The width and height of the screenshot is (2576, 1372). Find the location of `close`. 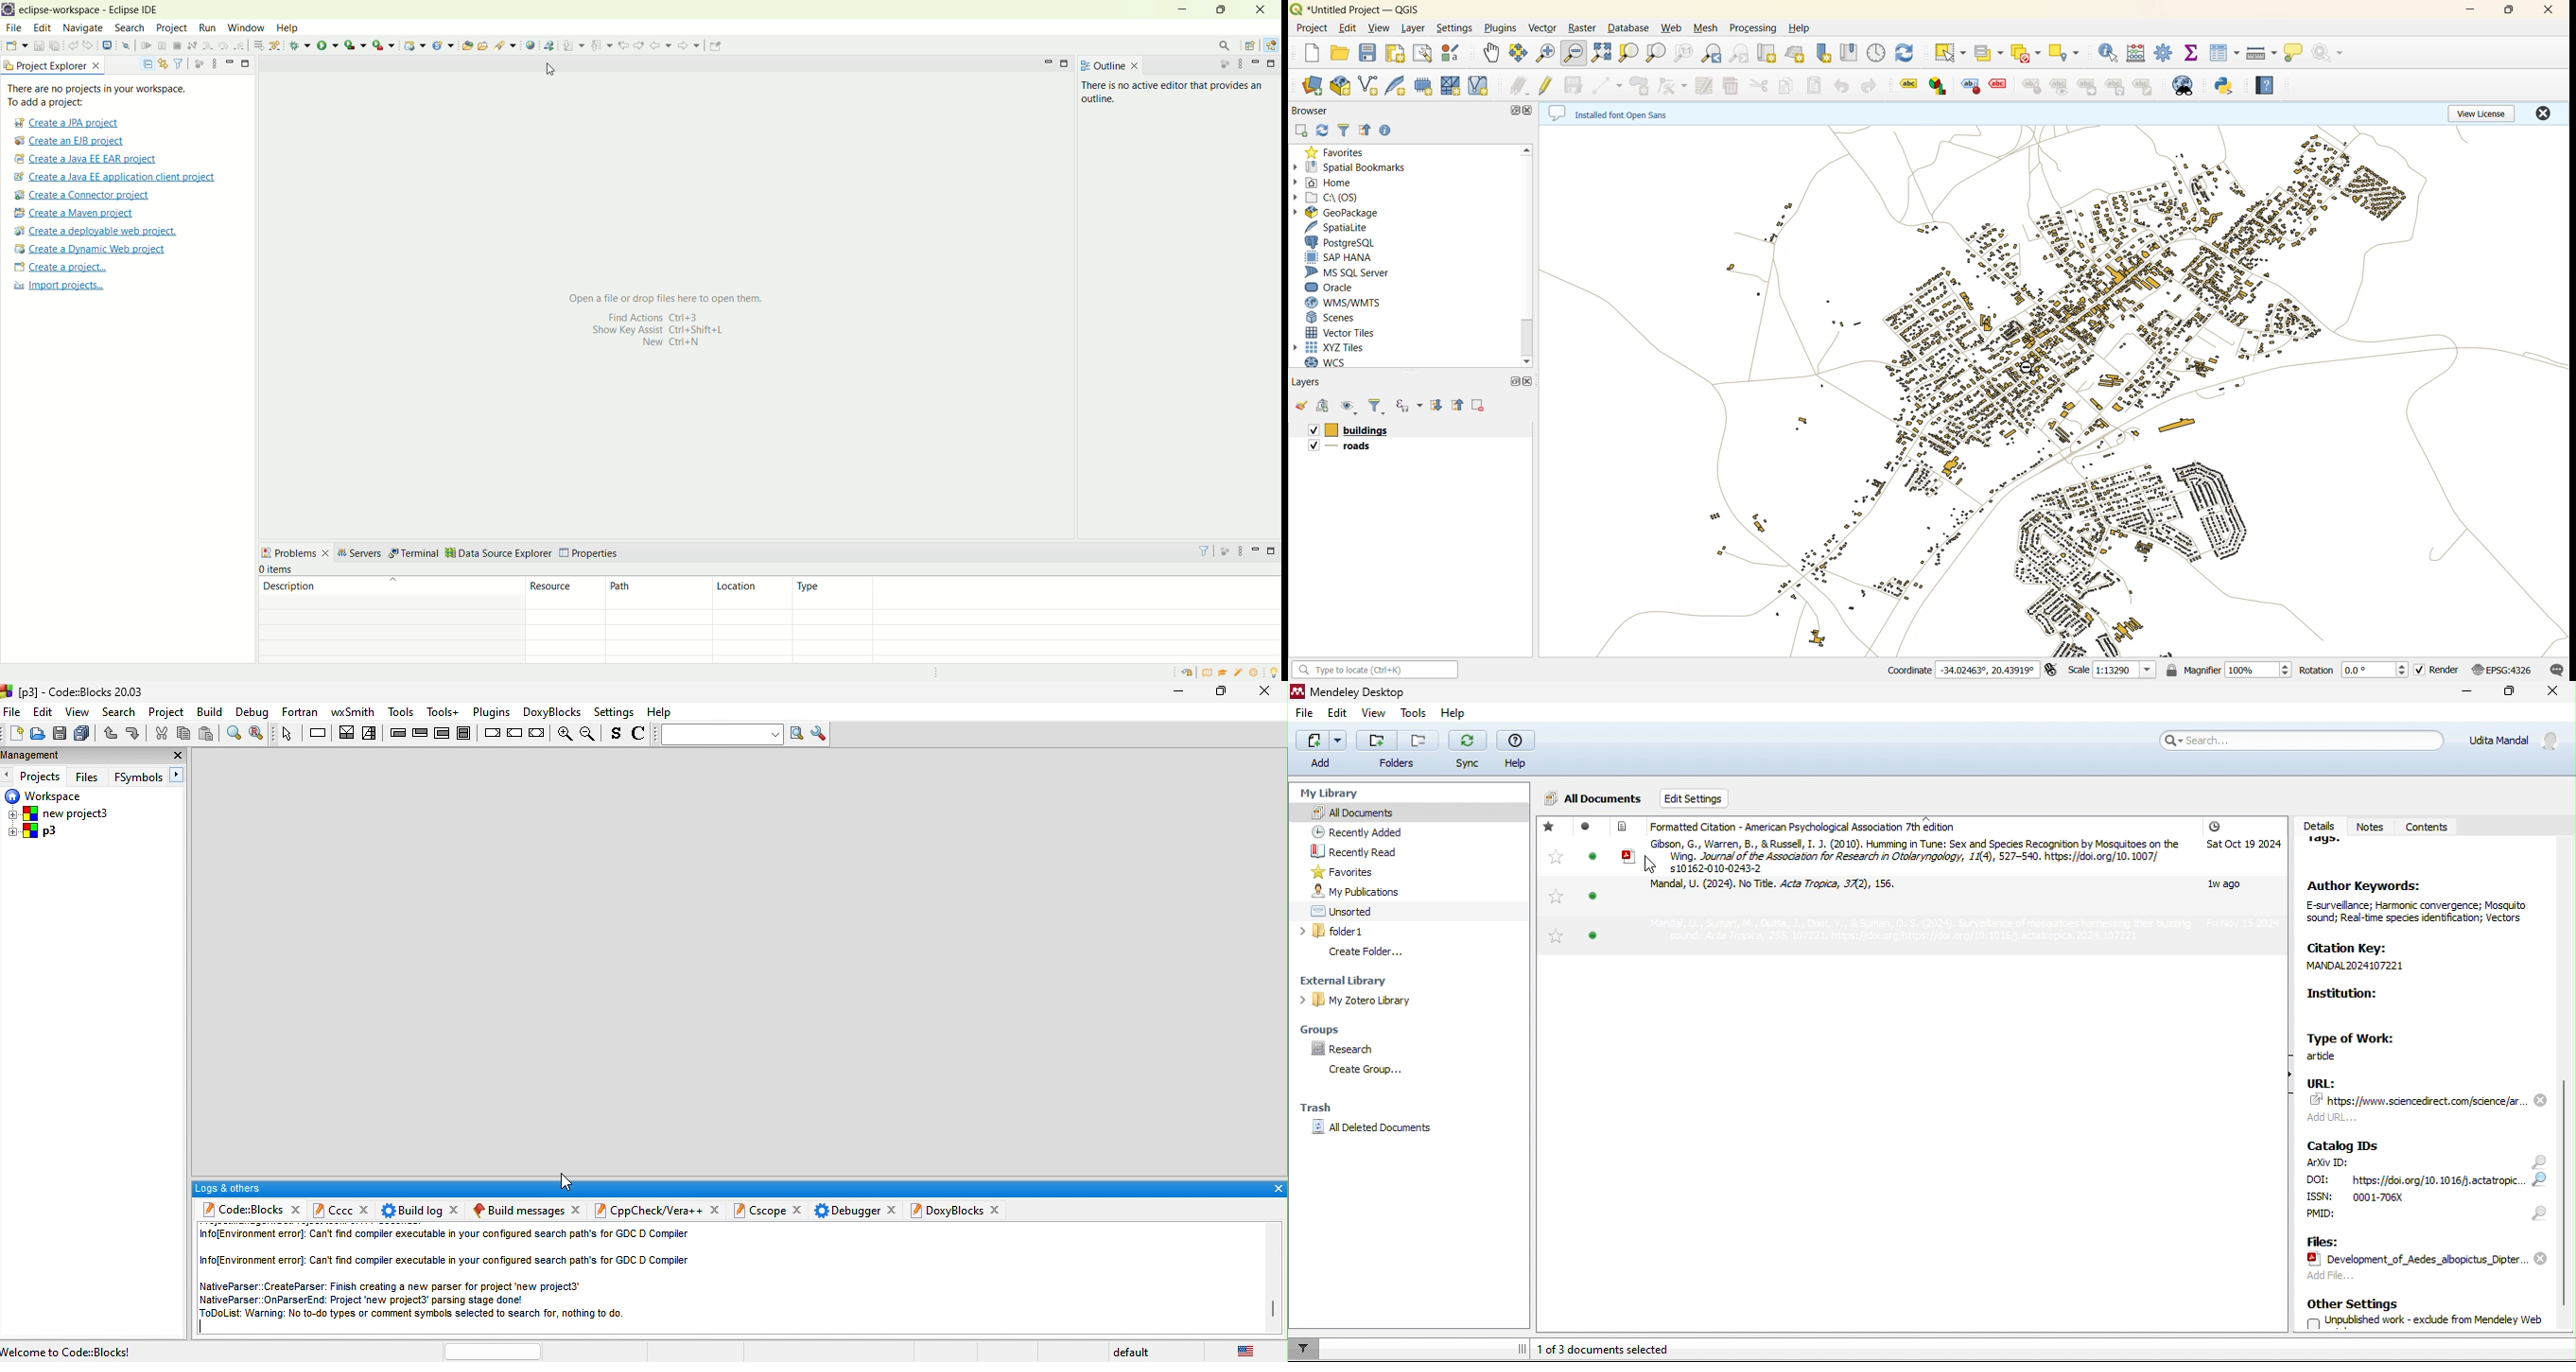

close is located at coordinates (1528, 383).